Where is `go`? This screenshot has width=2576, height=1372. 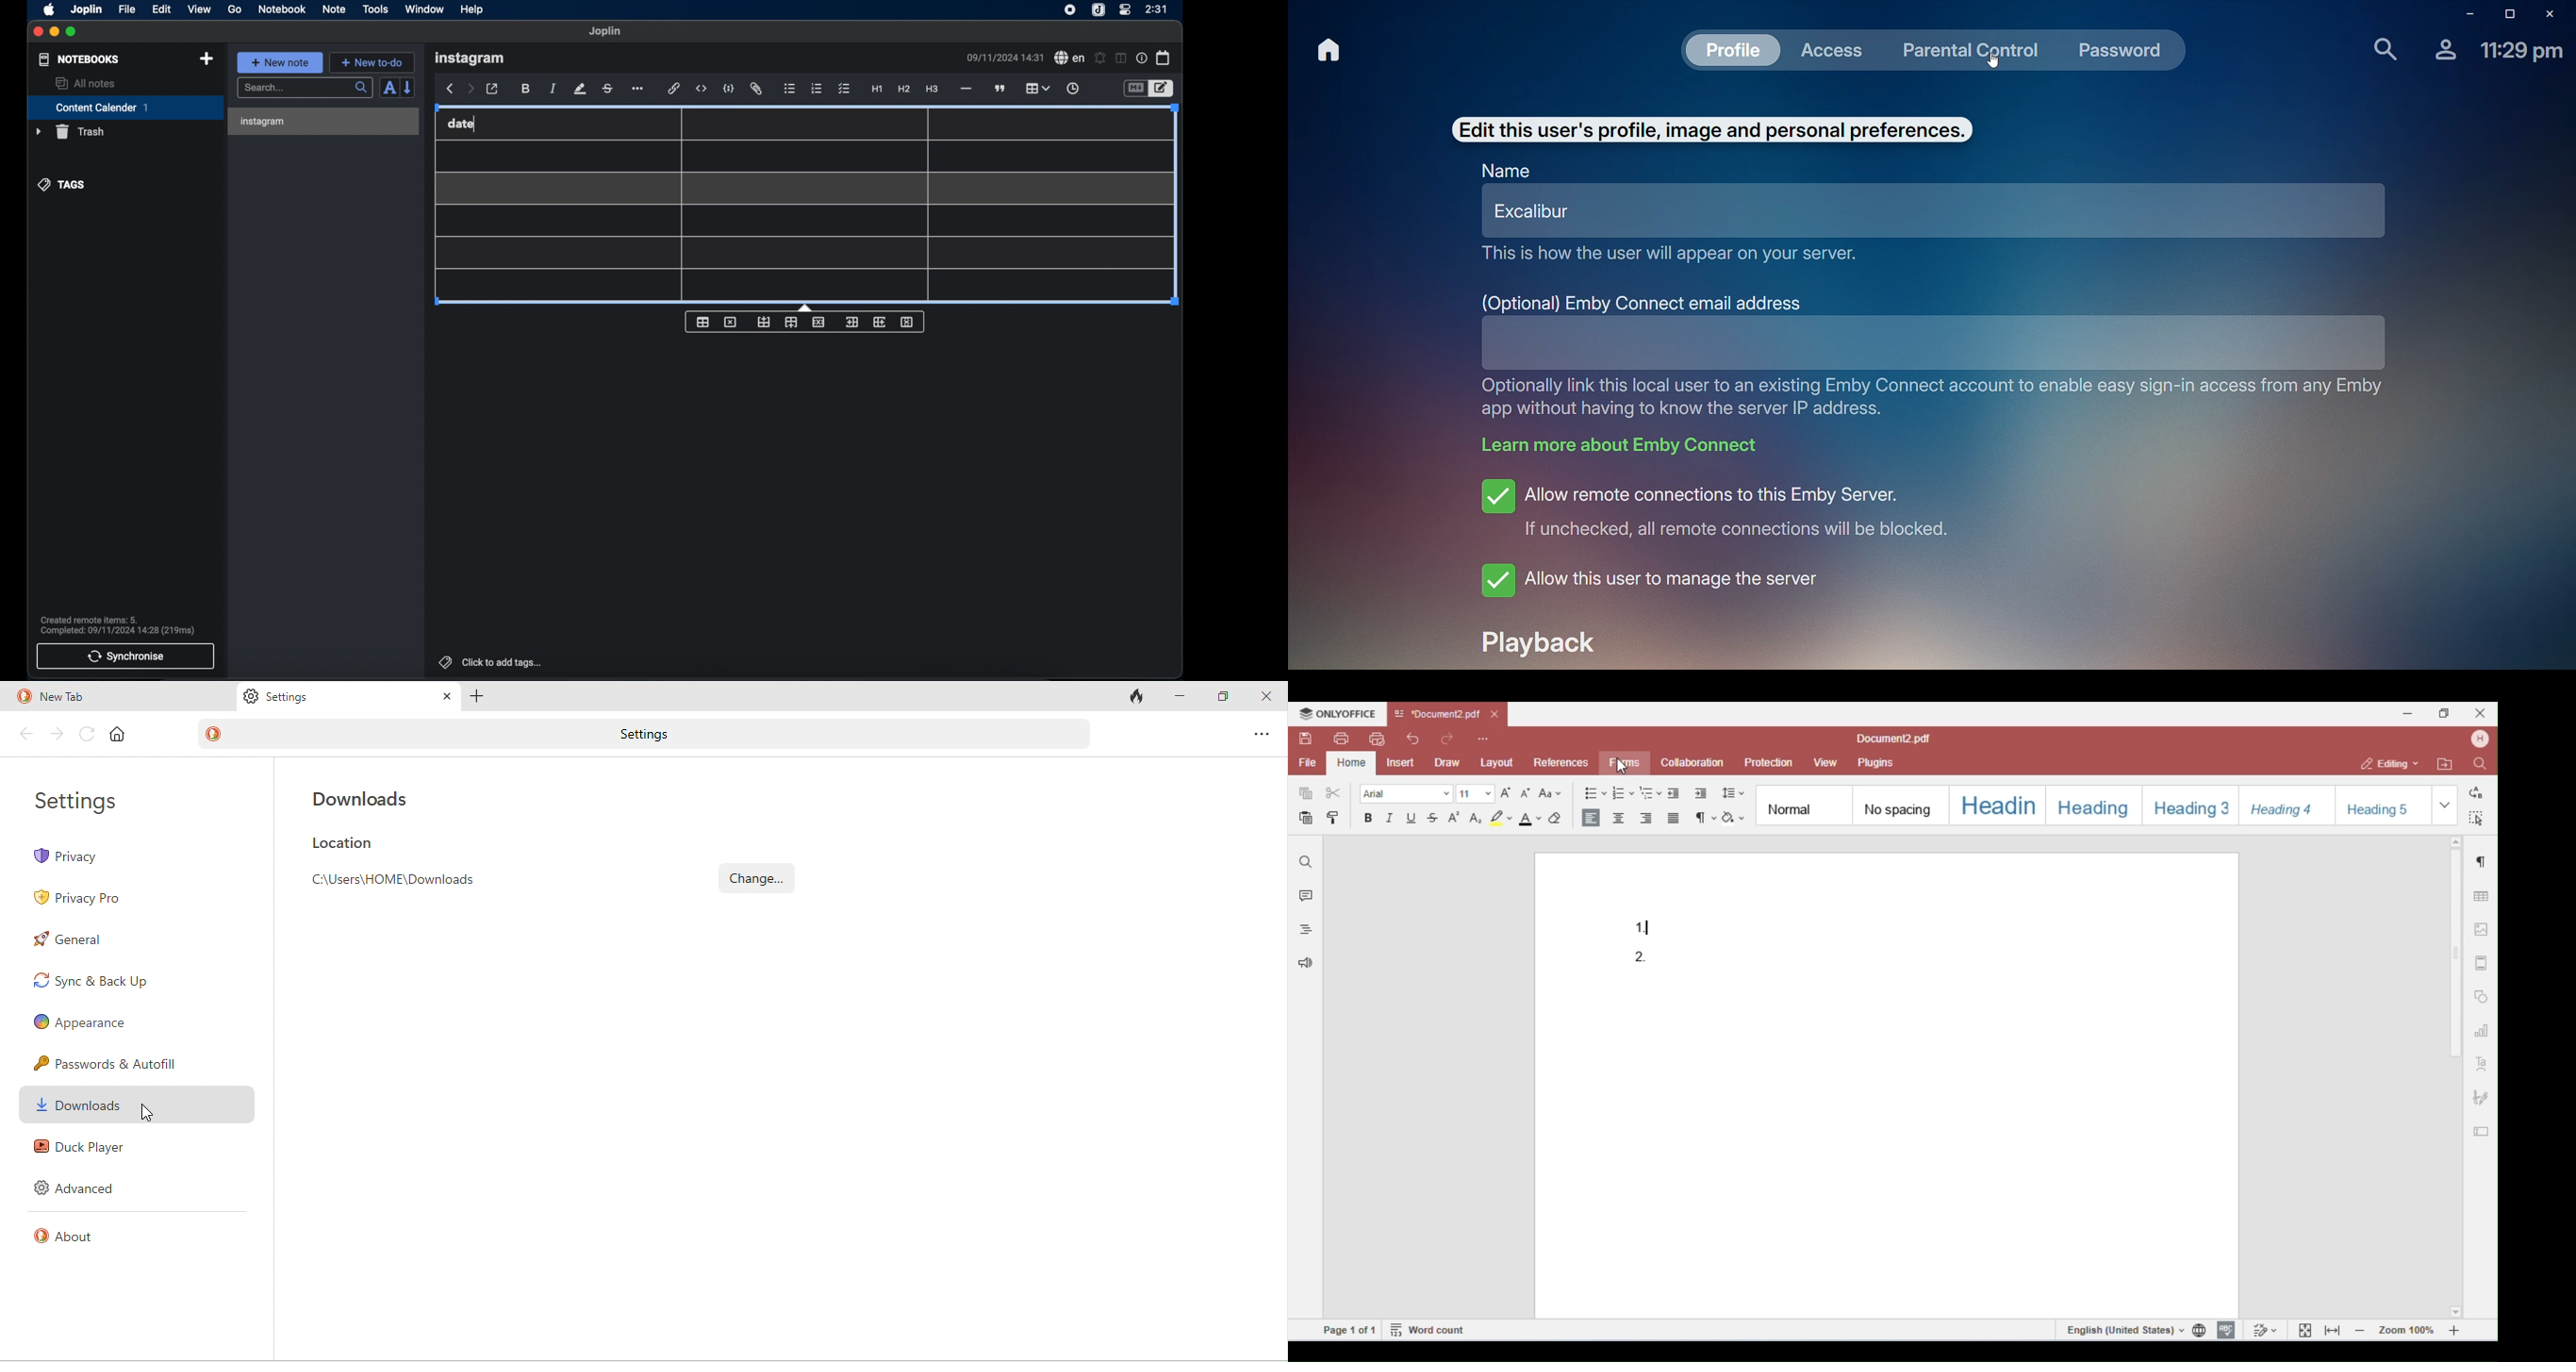 go is located at coordinates (236, 9).